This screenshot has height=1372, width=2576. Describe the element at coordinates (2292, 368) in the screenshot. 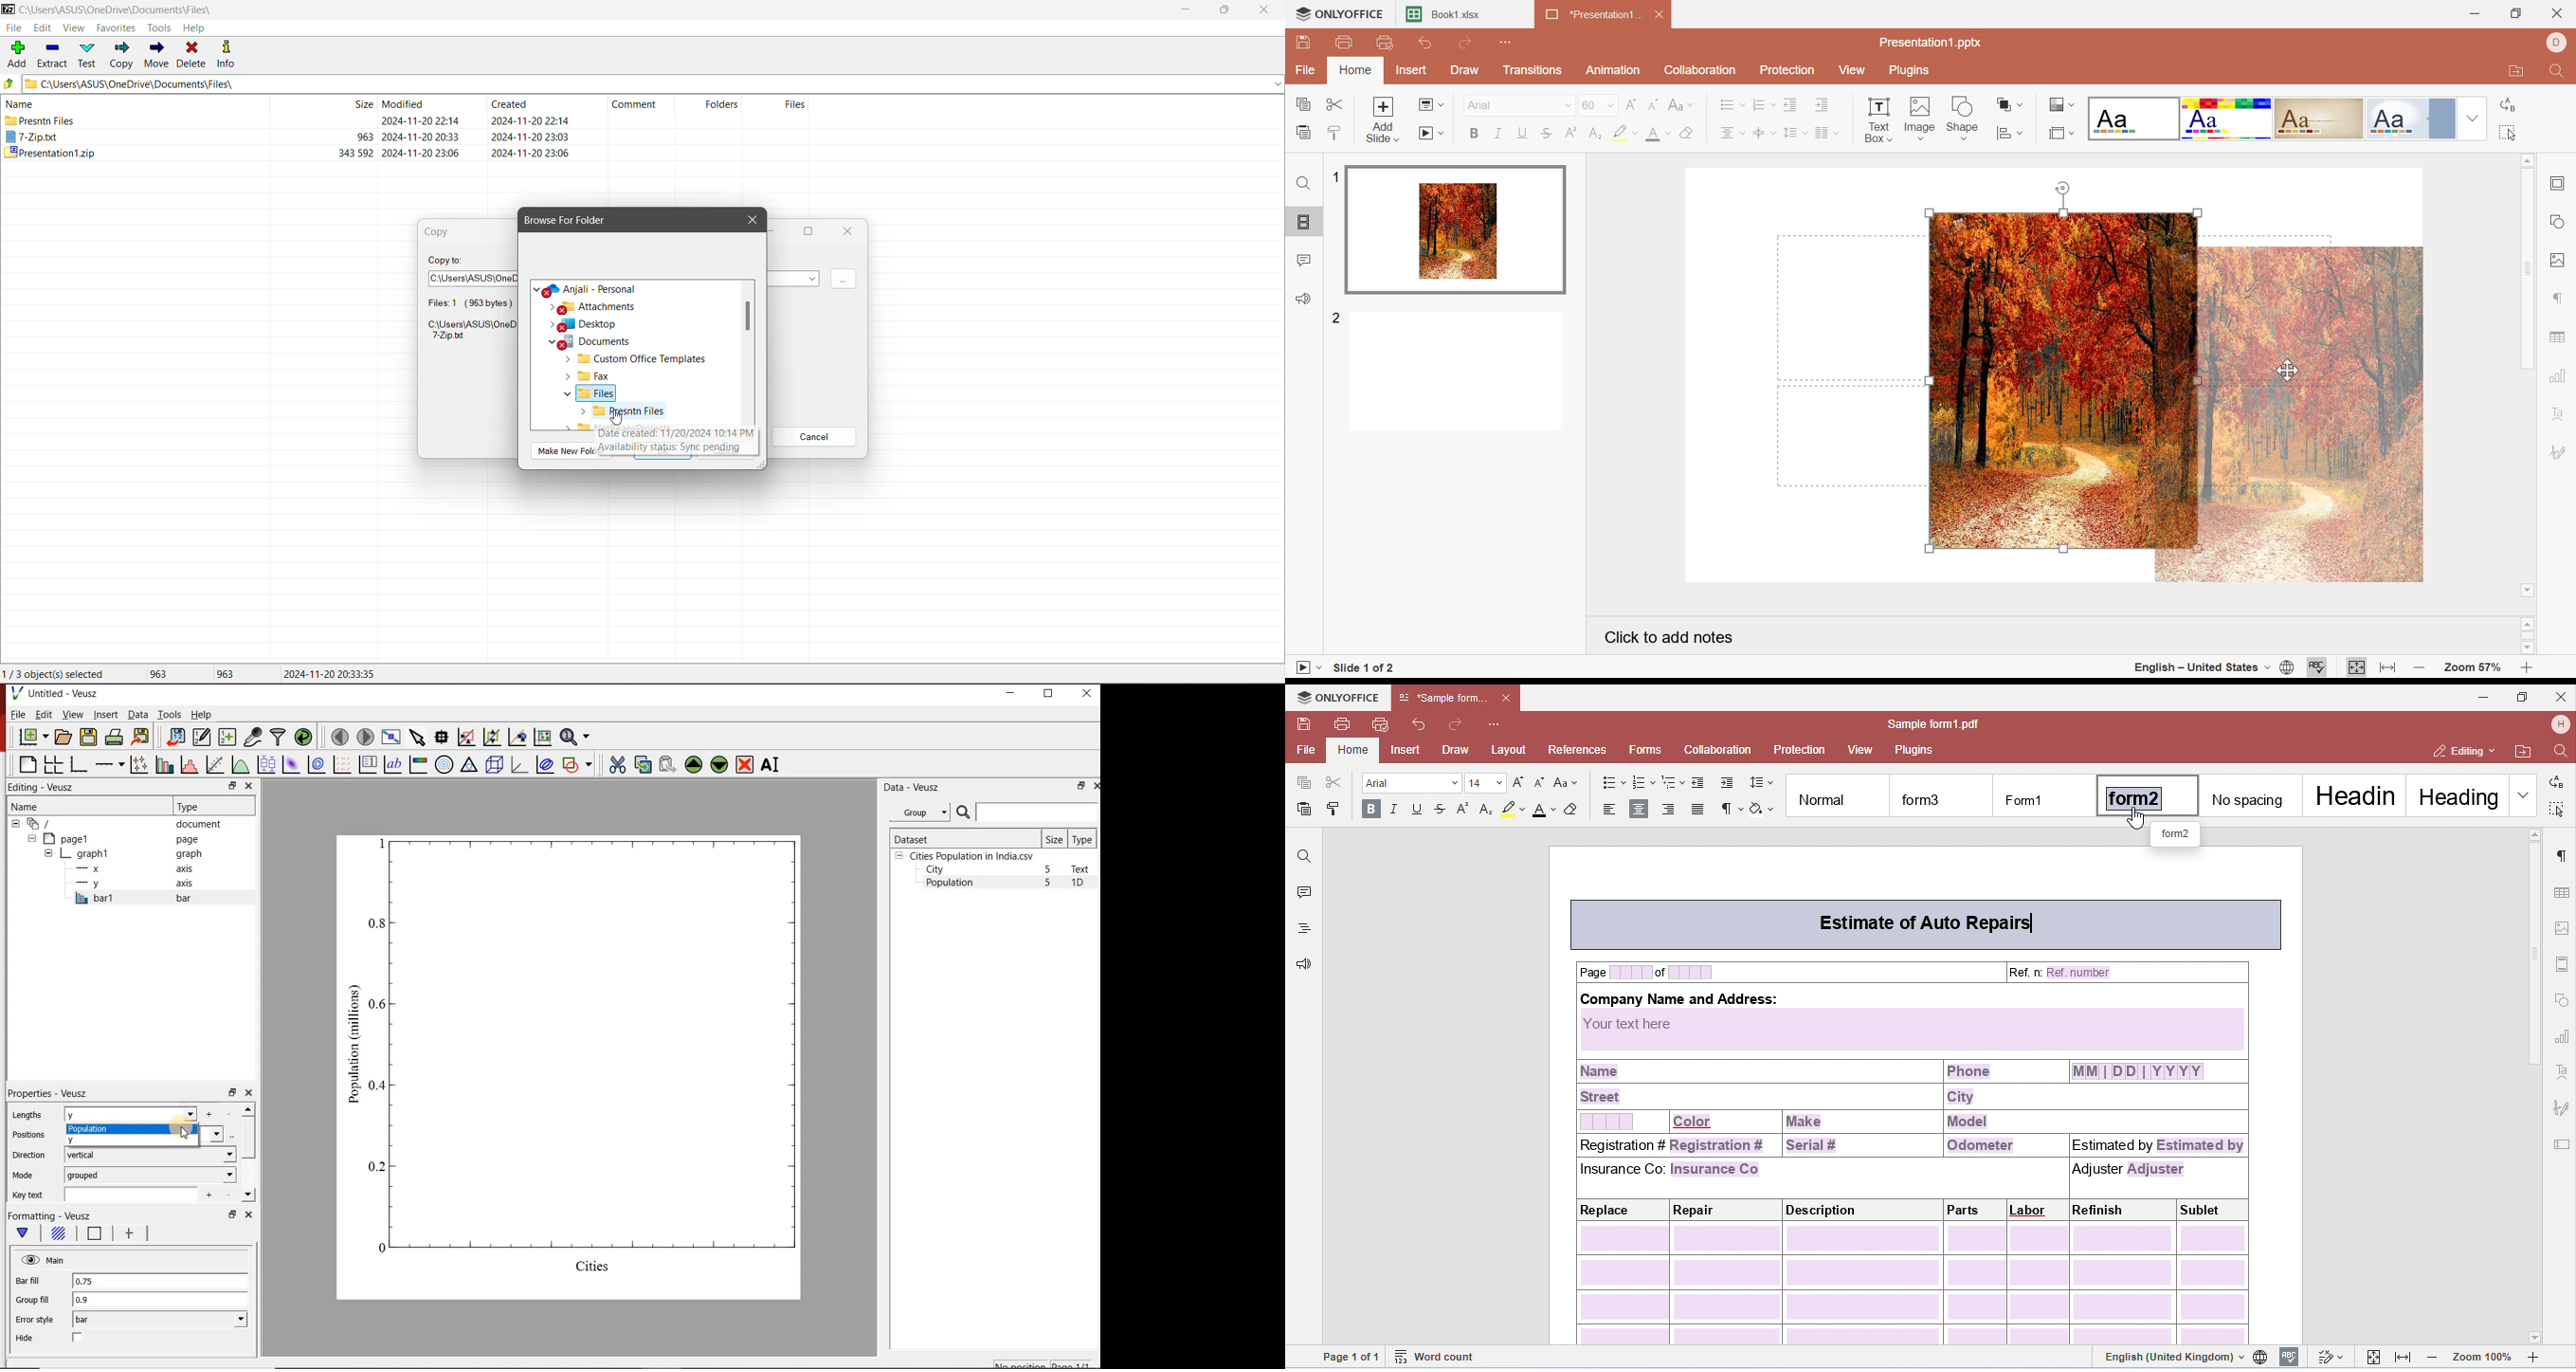

I see `Cursor` at that location.